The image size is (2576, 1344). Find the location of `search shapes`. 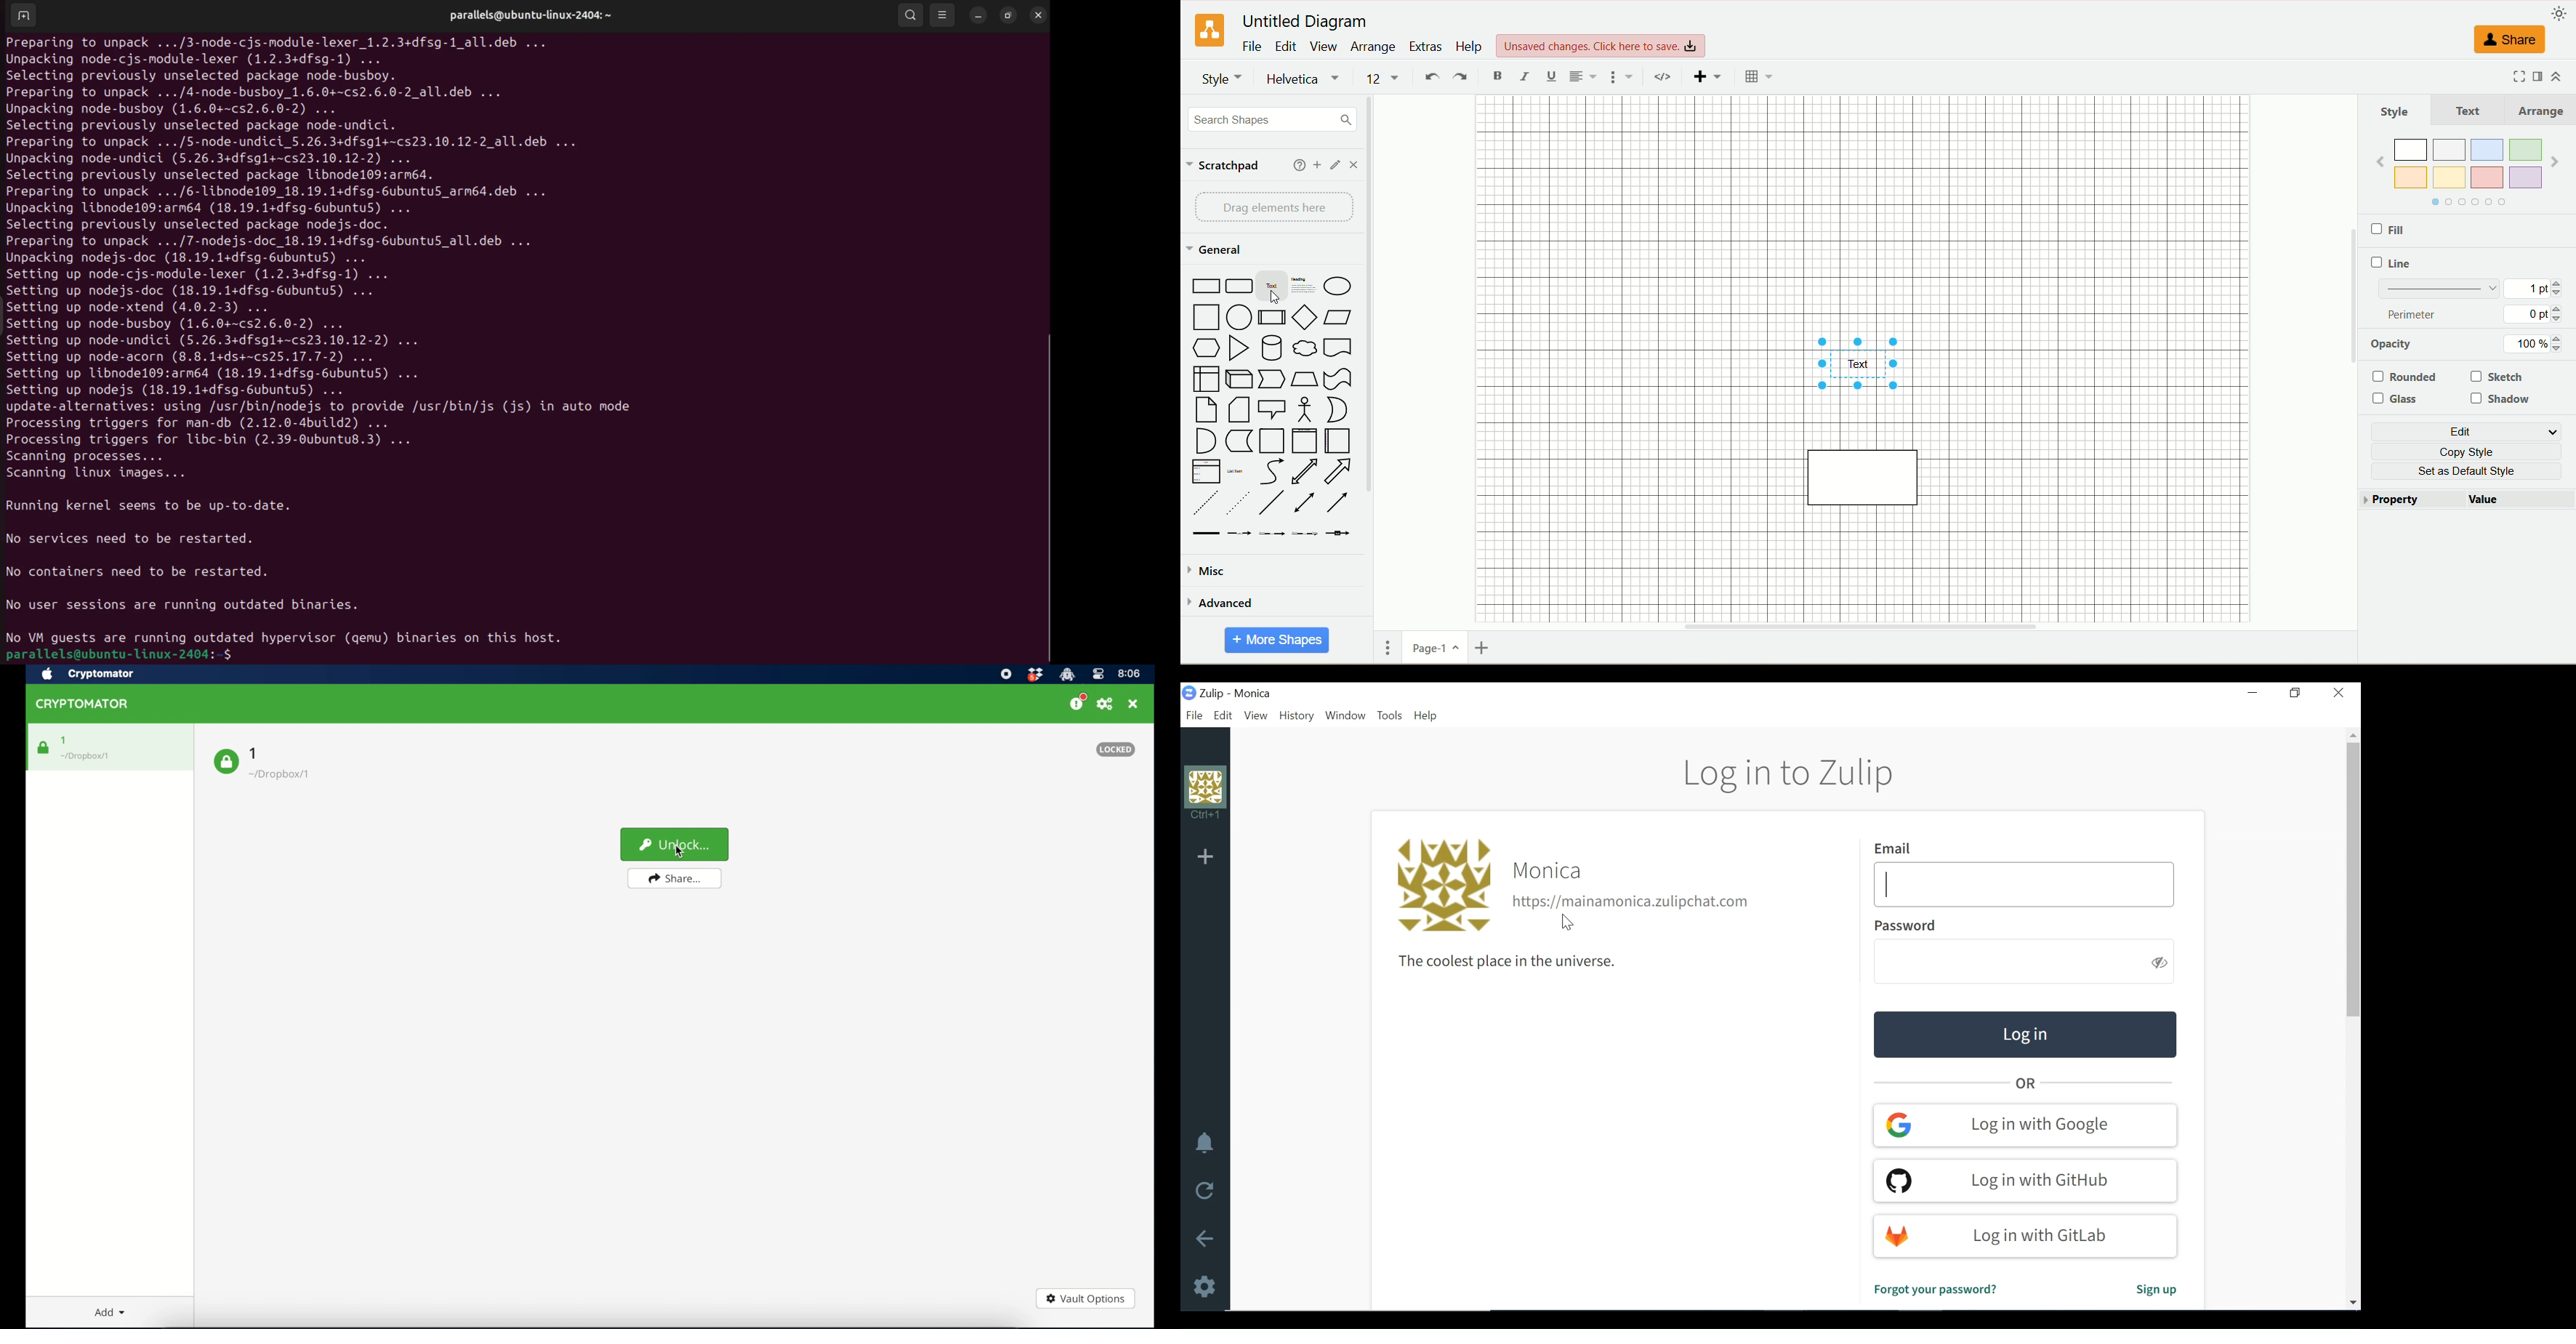

search shapes is located at coordinates (1273, 121).